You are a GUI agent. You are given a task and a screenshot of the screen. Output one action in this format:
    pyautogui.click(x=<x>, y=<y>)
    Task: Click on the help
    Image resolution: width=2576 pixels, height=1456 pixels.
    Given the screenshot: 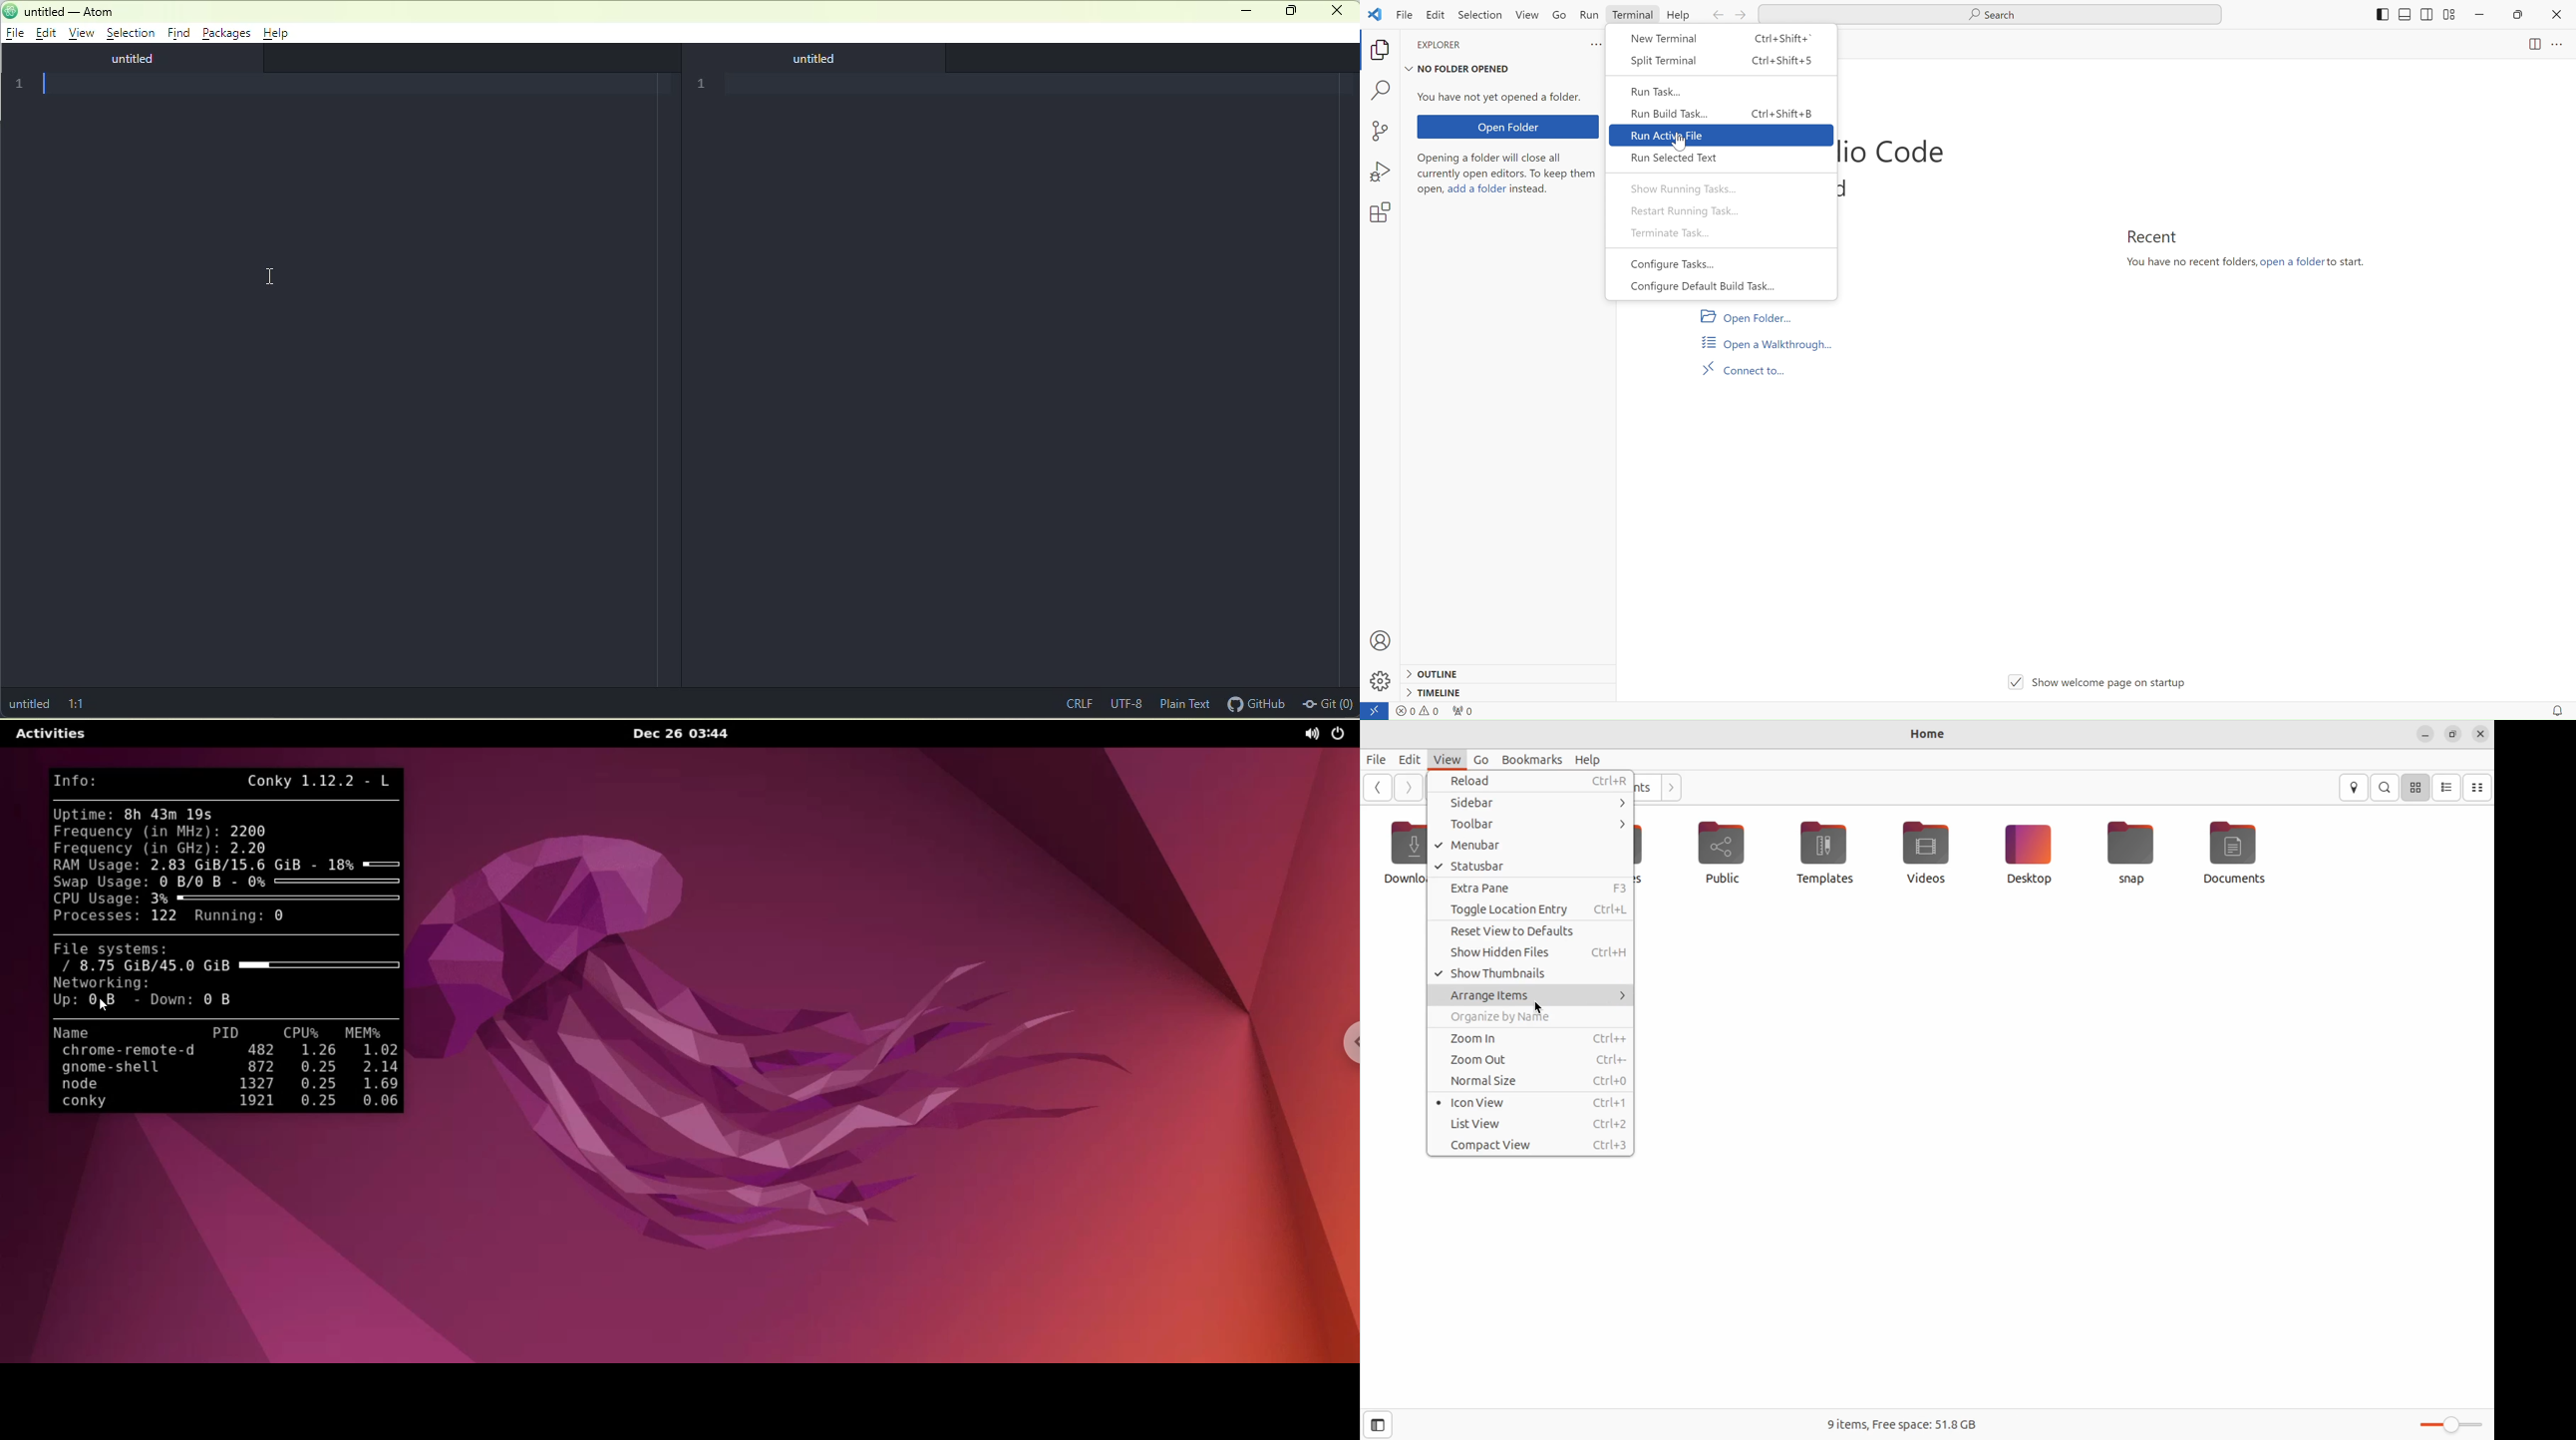 What is the action you would take?
    pyautogui.click(x=279, y=33)
    